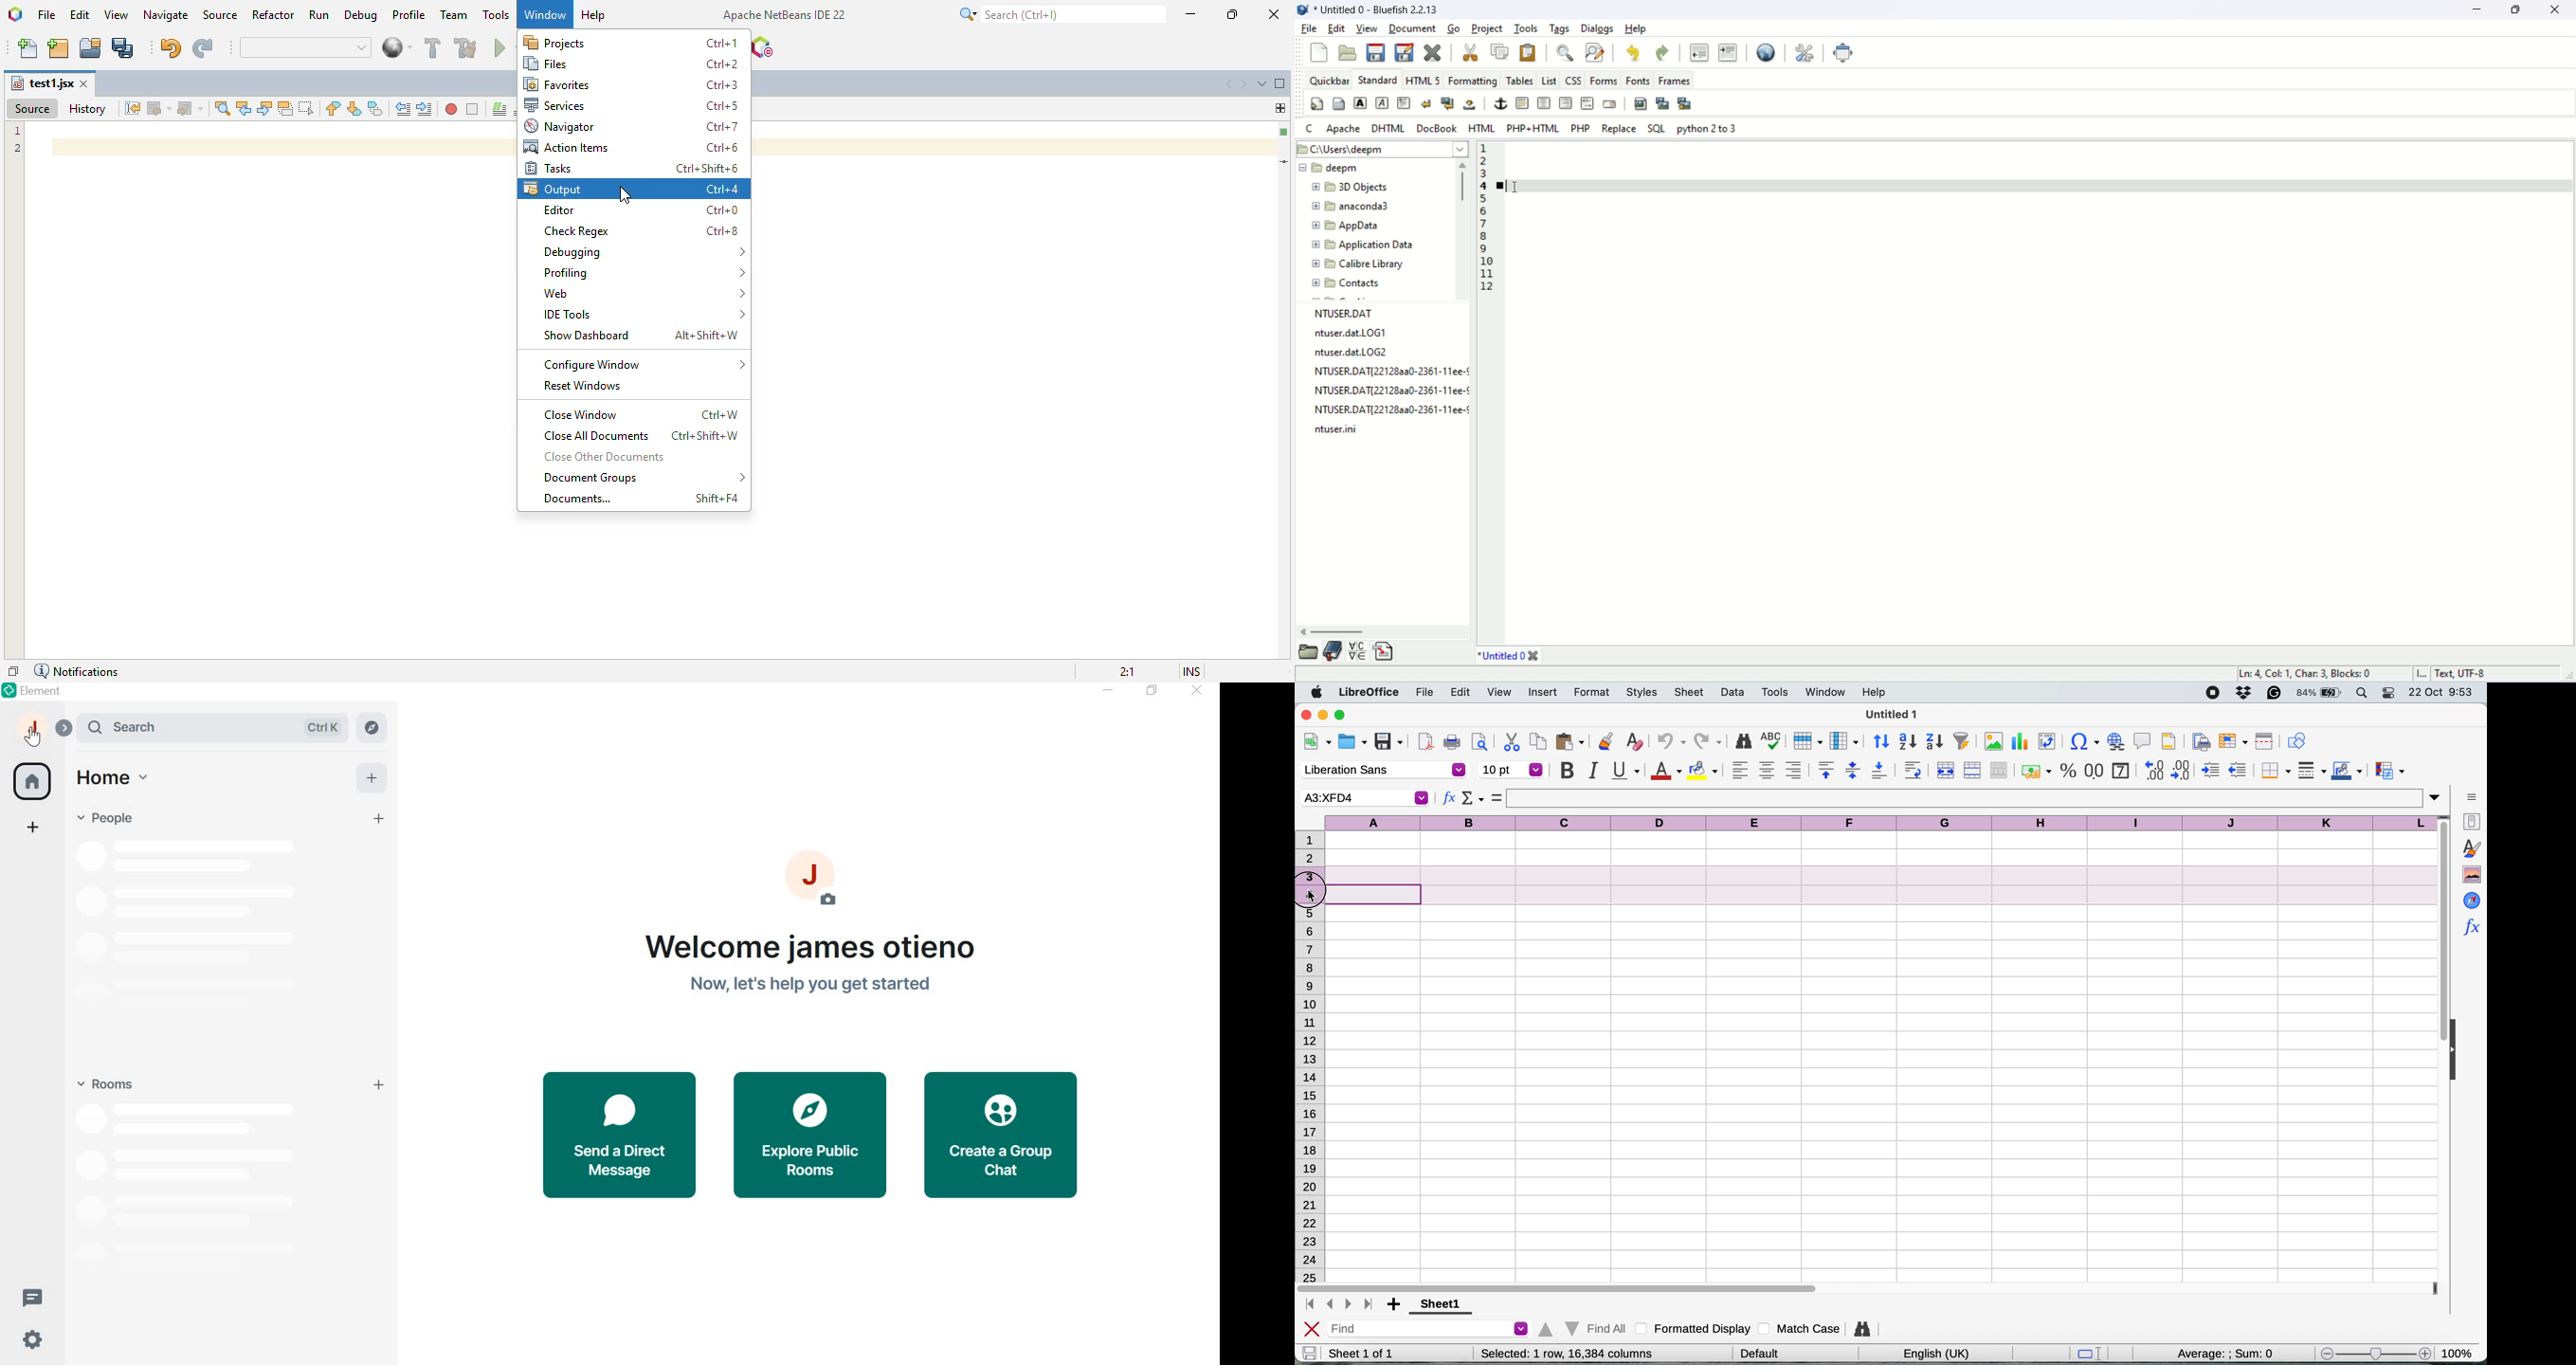 Image resolution: width=2576 pixels, height=1372 pixels. Describe the element at coordinates (1625, 769) in the screenshot. I see `underline` at that location.